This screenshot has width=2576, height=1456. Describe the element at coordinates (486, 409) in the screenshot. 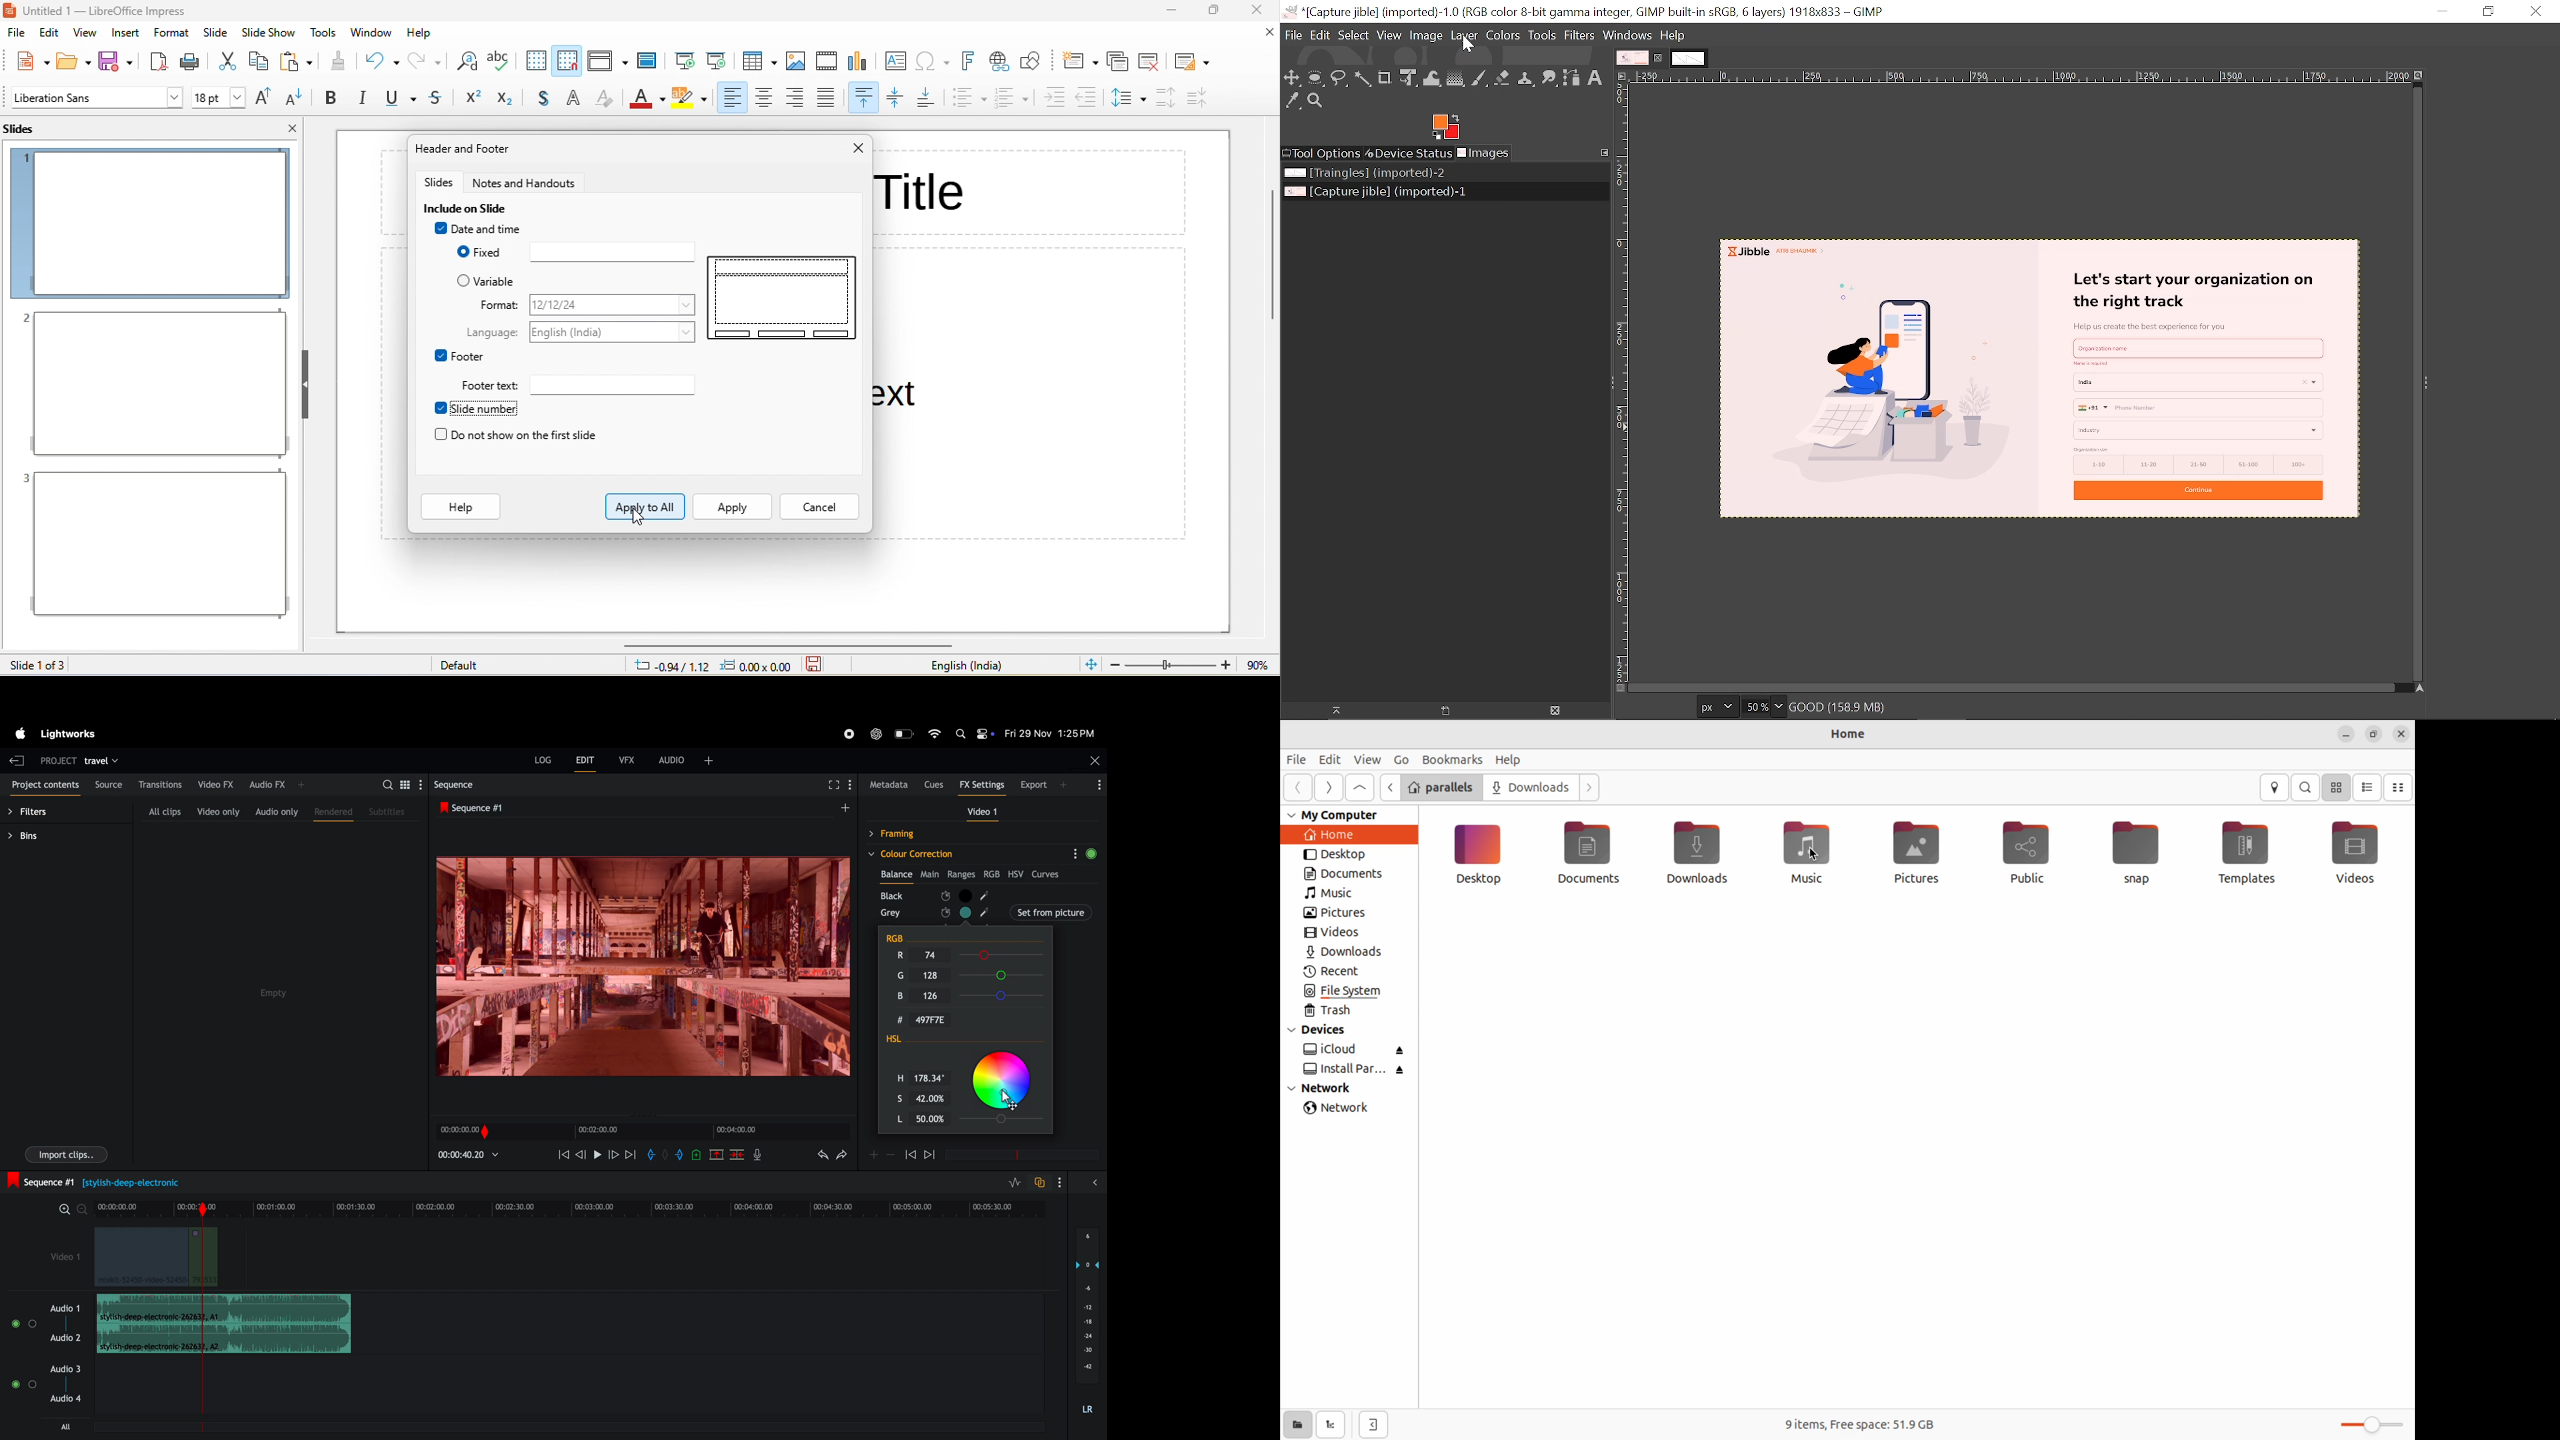

I see `slide number` at that location.